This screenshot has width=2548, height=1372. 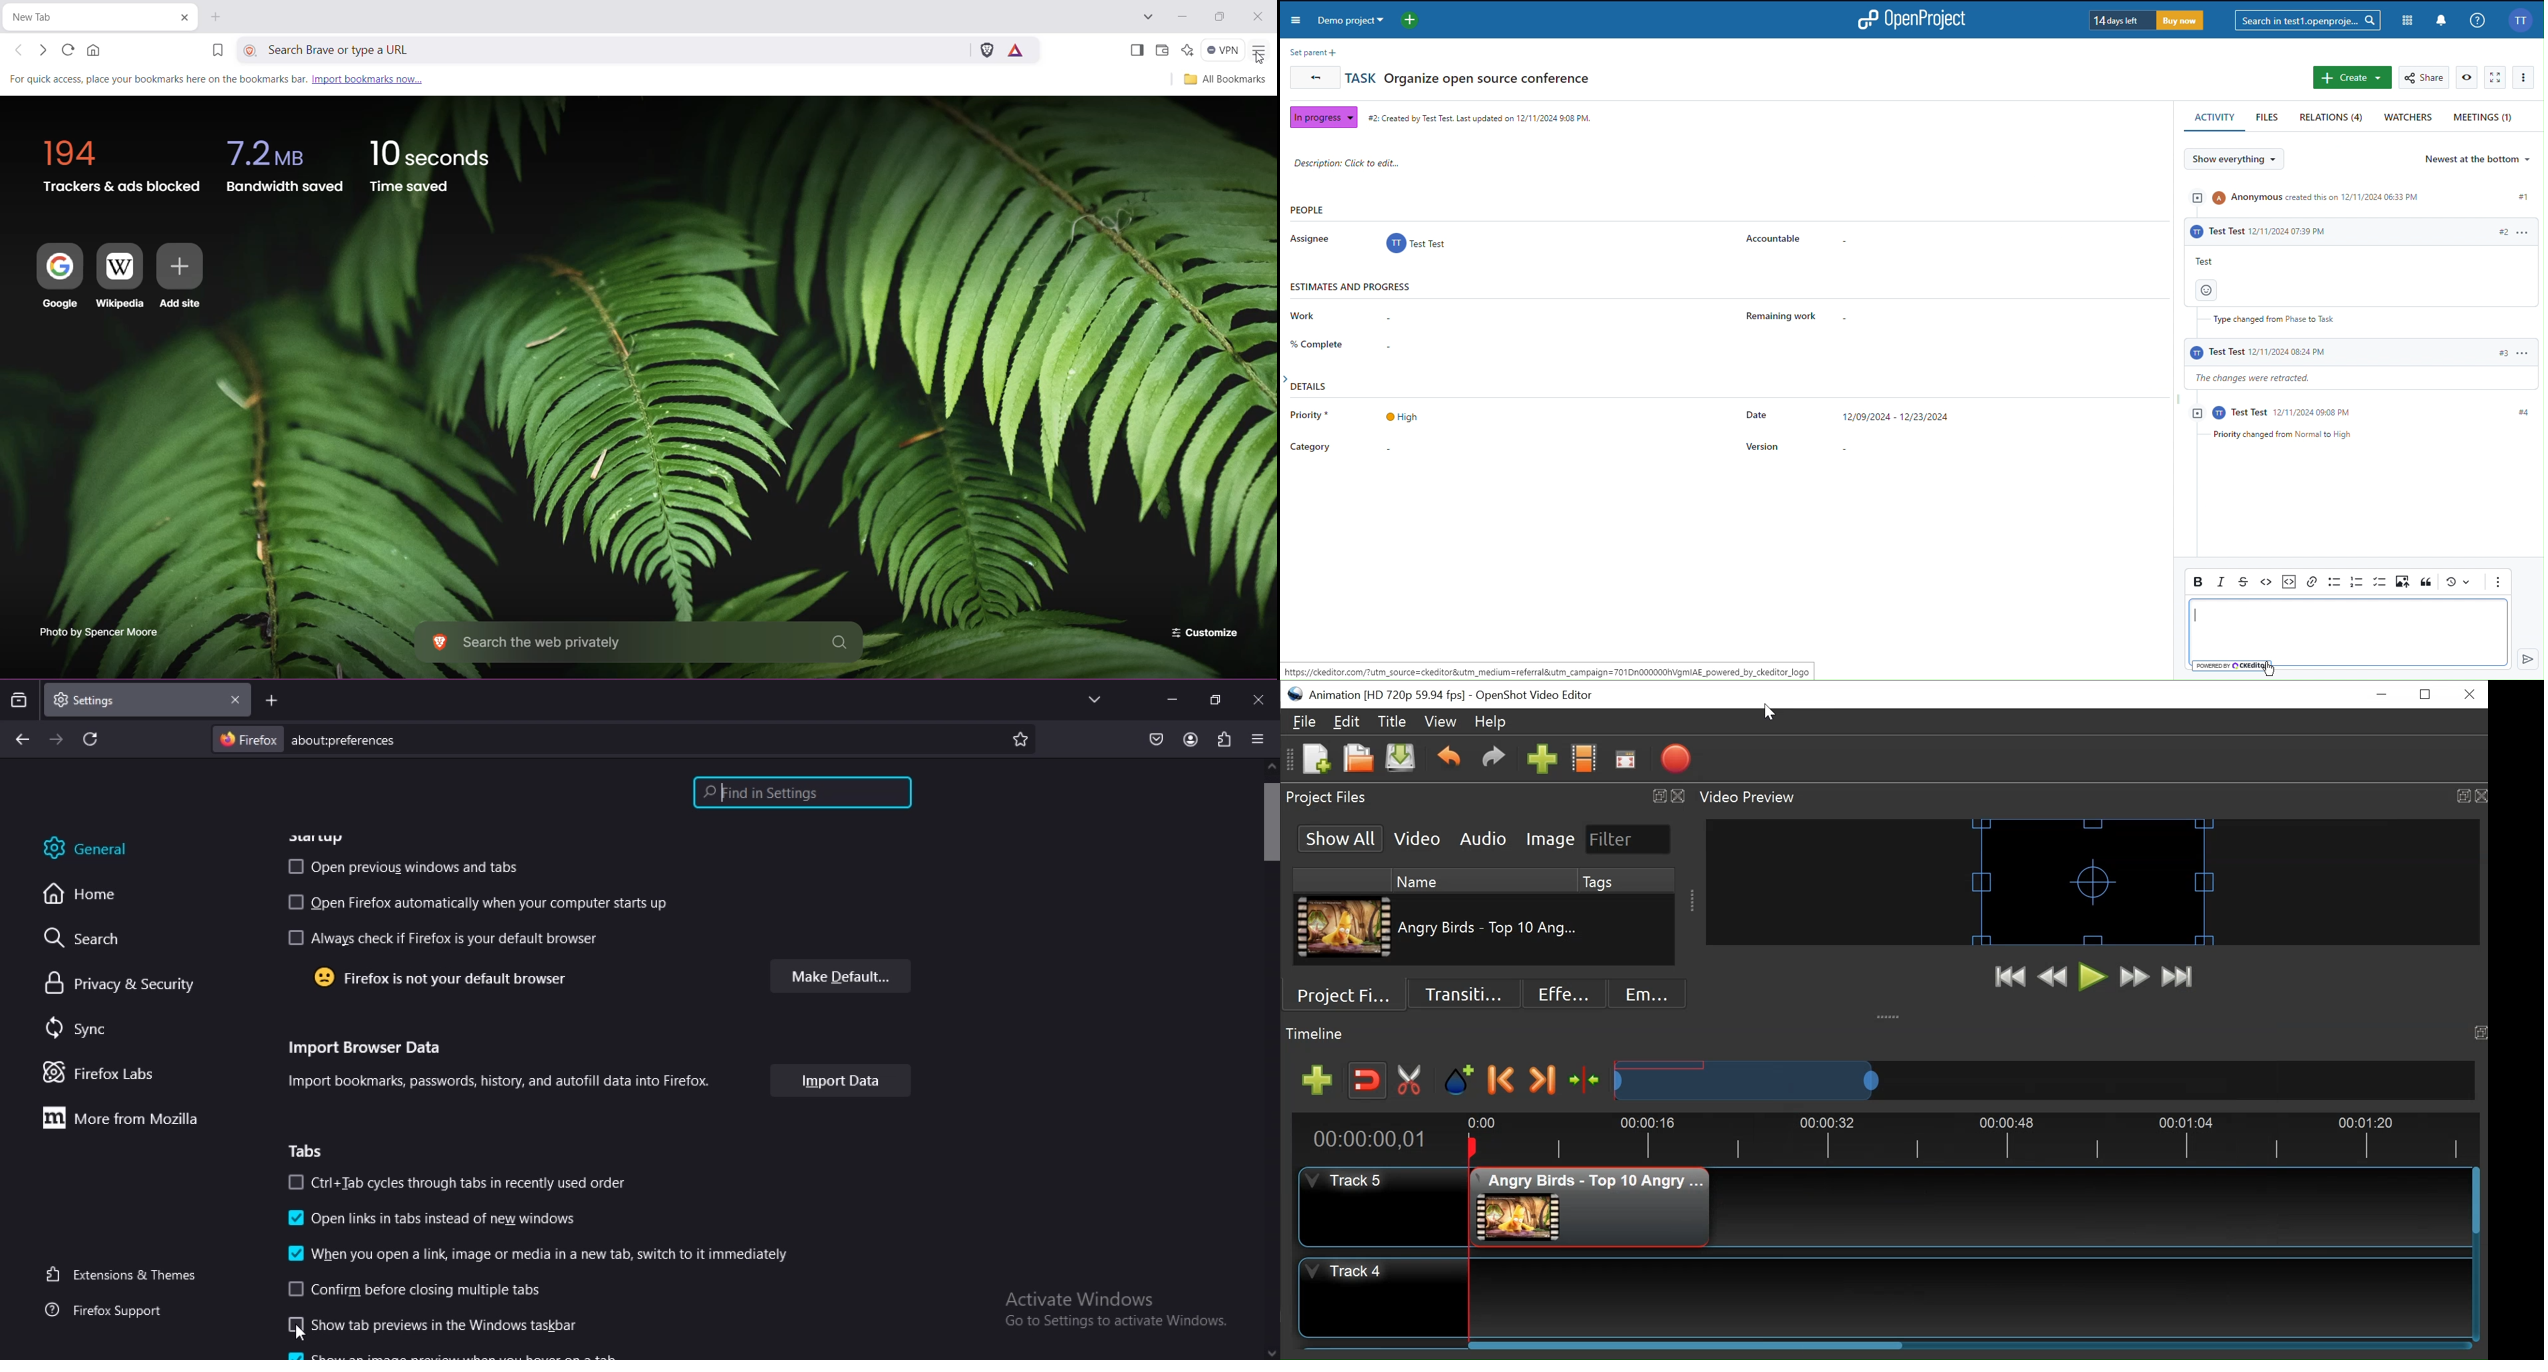 I want to click on View, so click(x=1441, y=723).